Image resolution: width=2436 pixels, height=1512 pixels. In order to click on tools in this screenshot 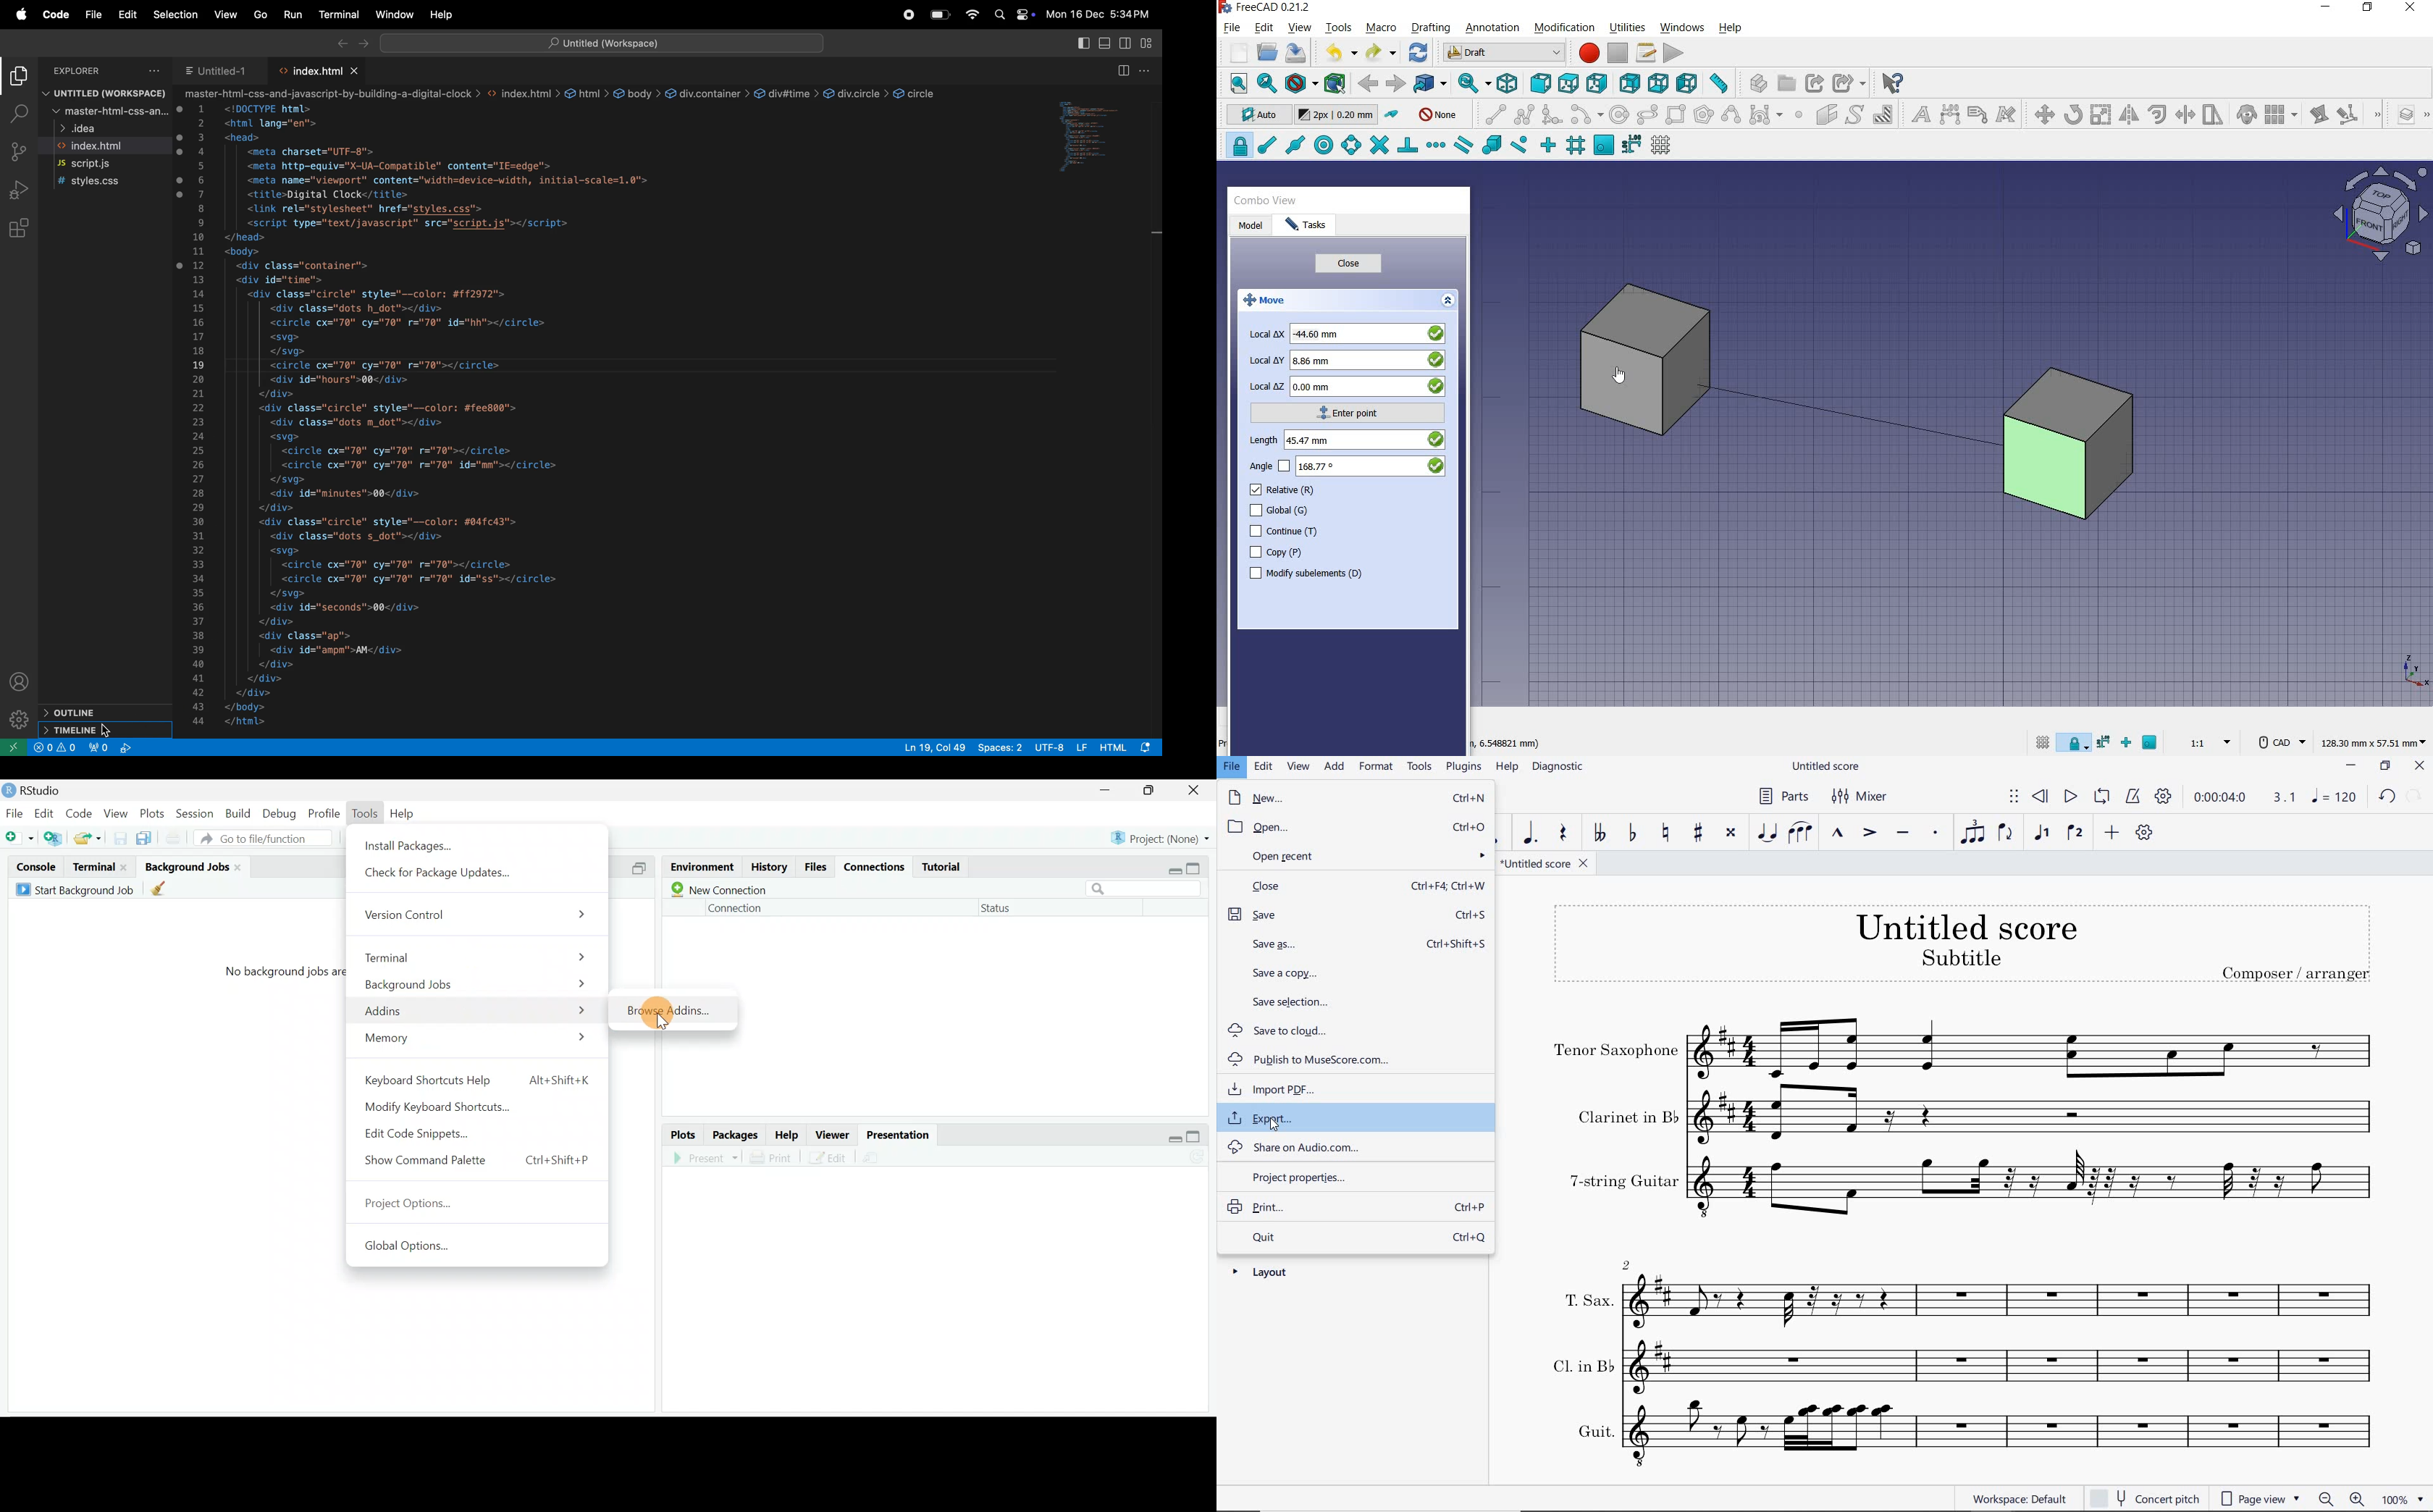, I will do `click(1340, 29)`.